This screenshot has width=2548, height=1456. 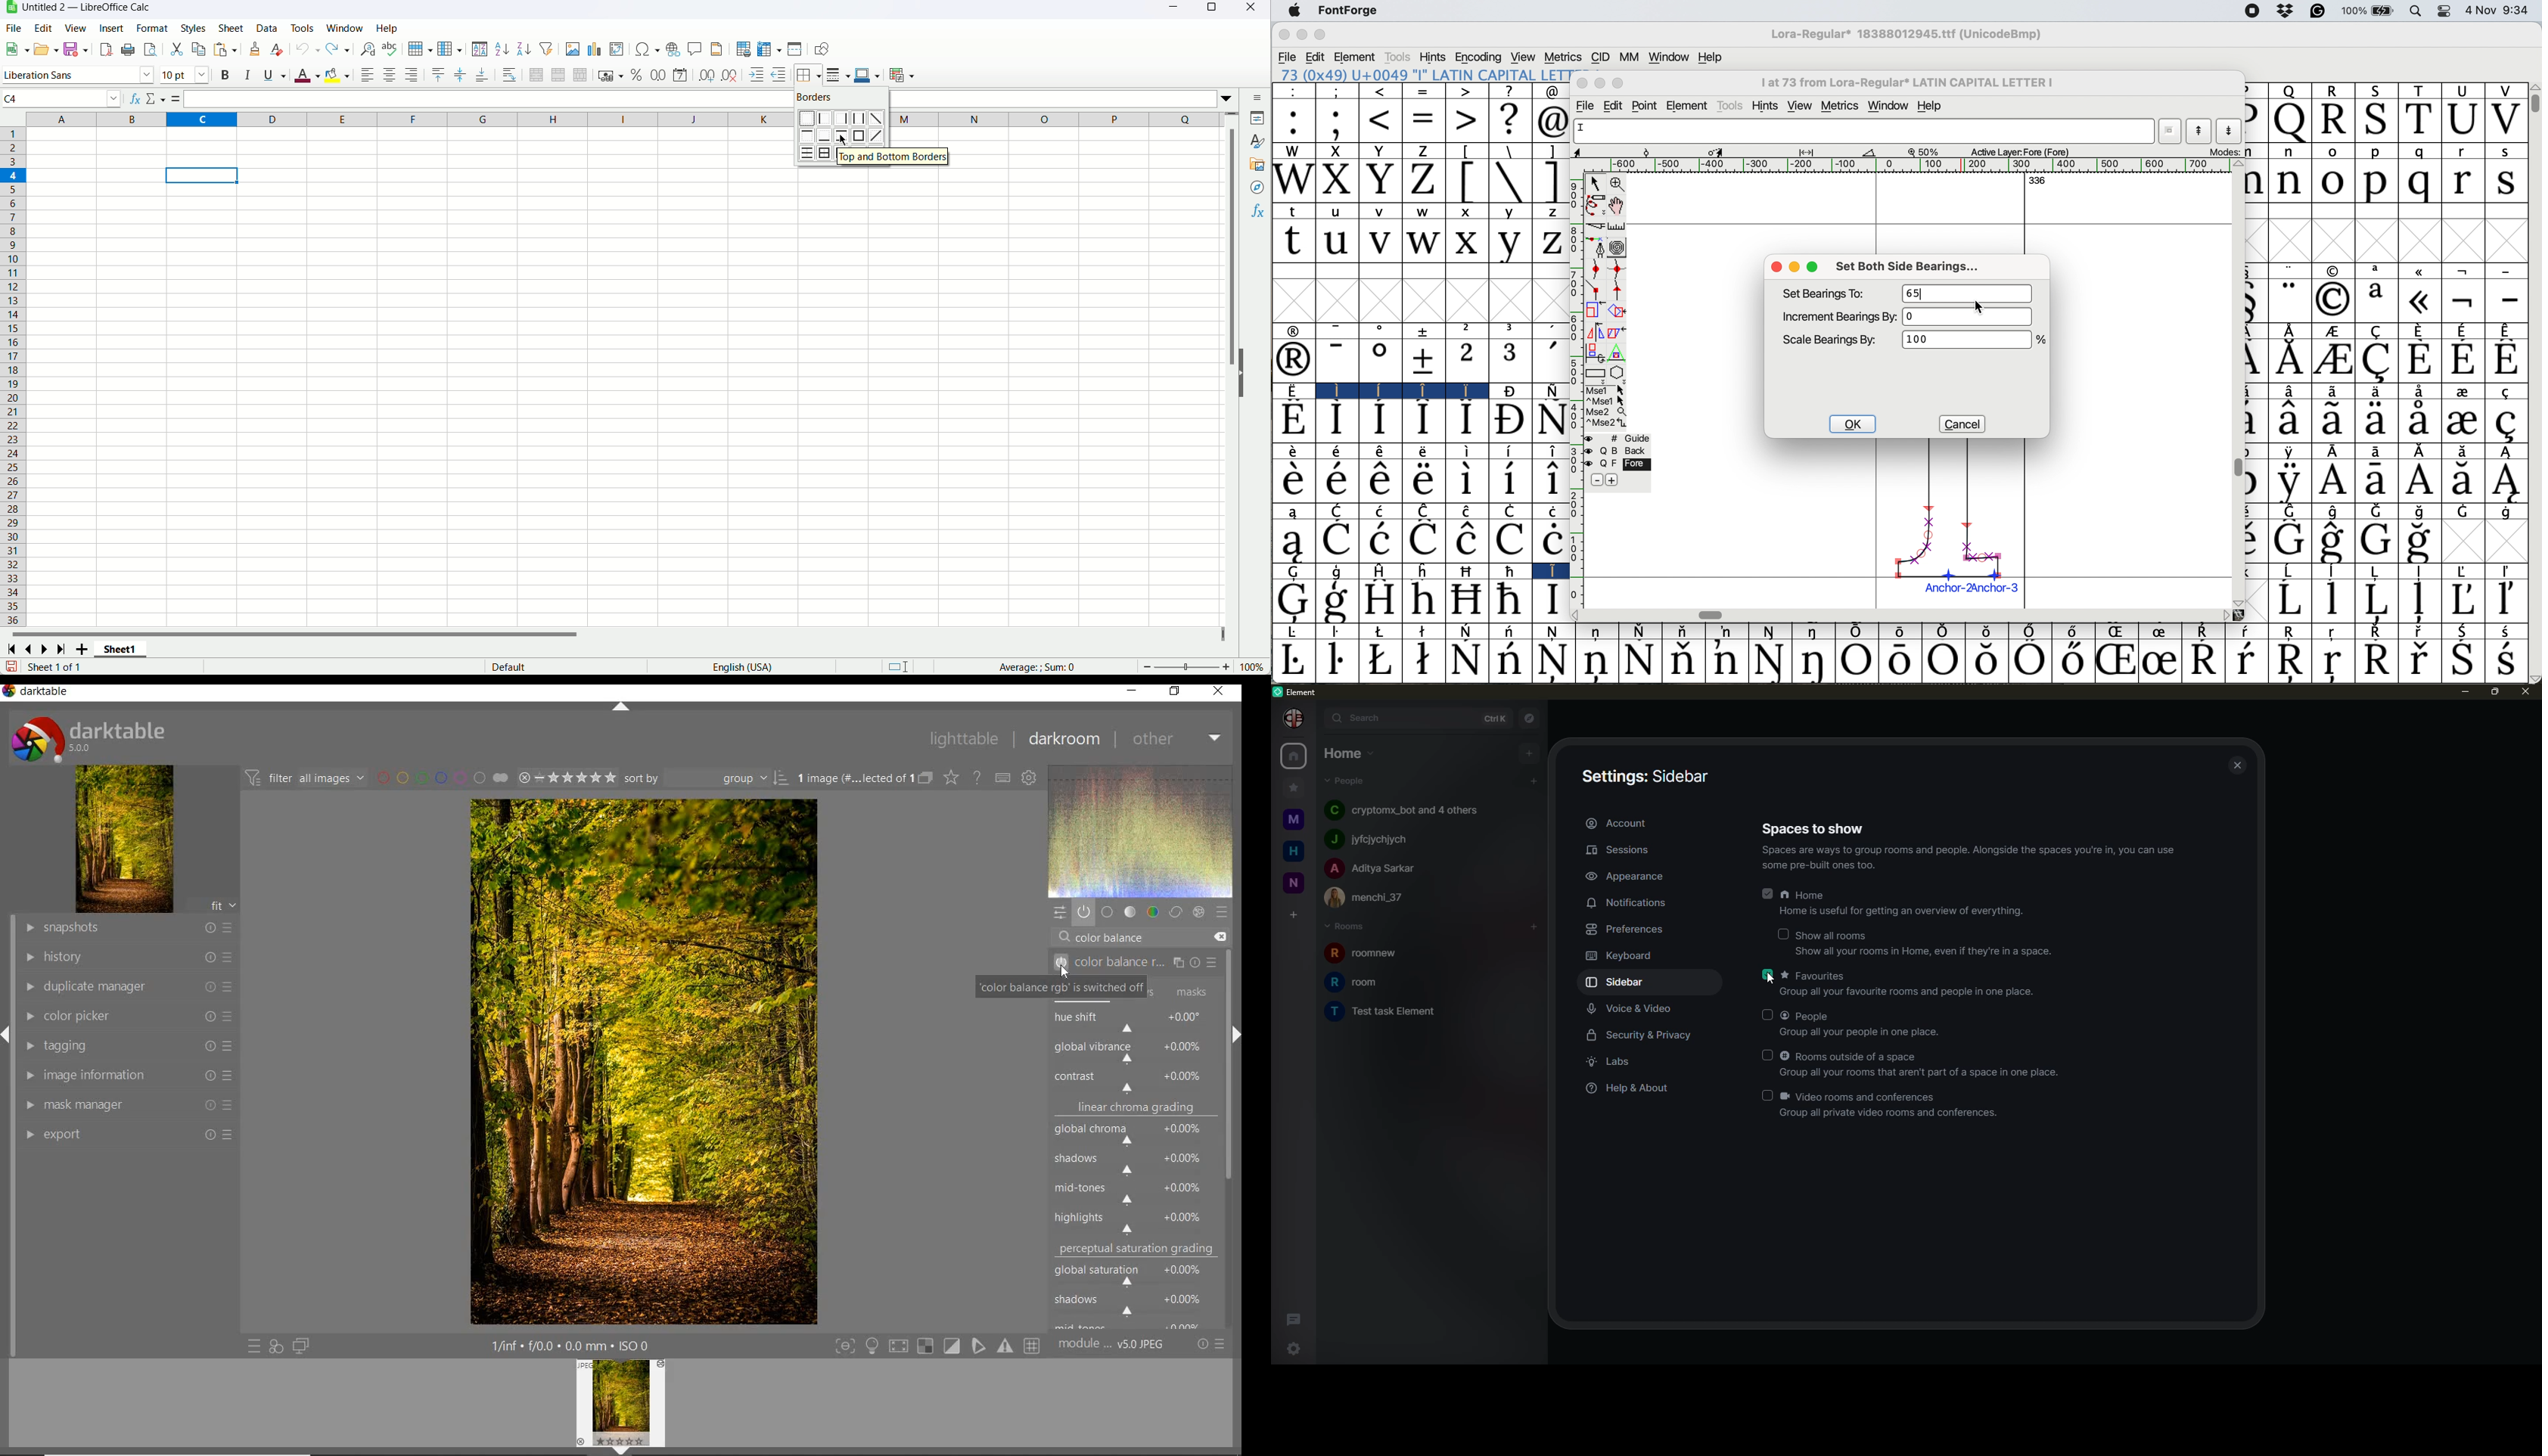 I want to click on home, so click(x=1294, y=853).